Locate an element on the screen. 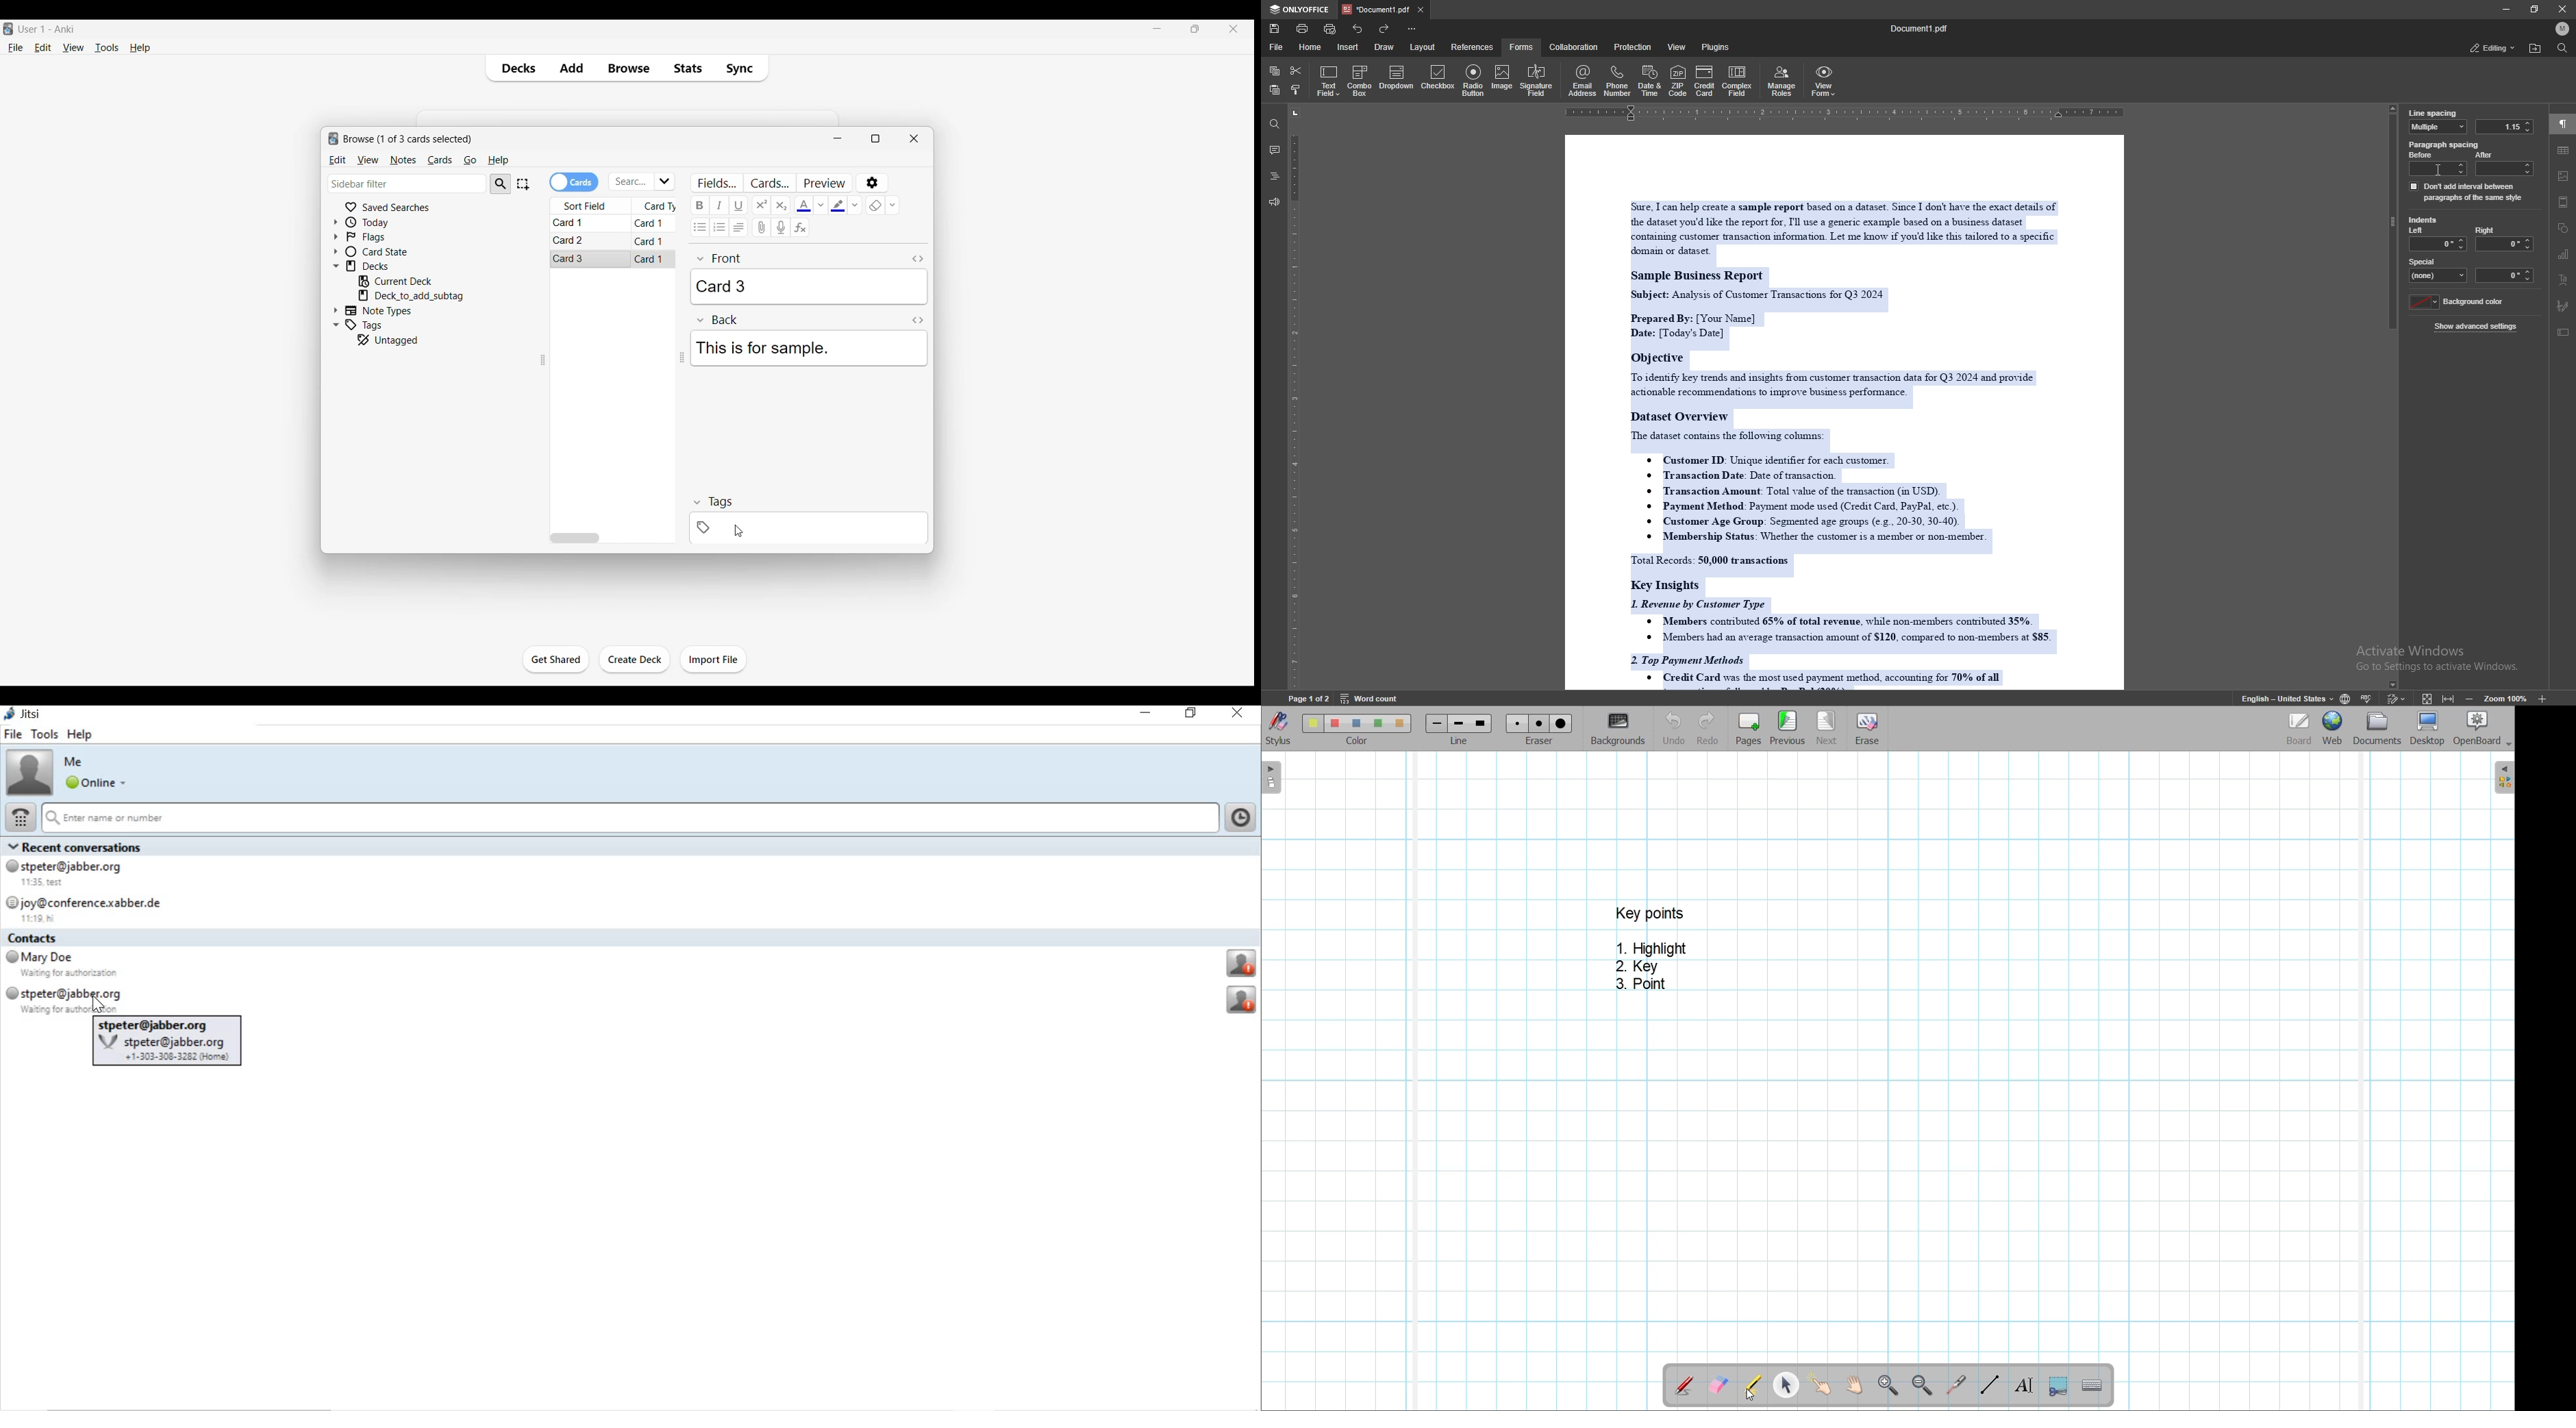 This screenshot has height=1428, width=2576. file is located at coordinates (14, 736).